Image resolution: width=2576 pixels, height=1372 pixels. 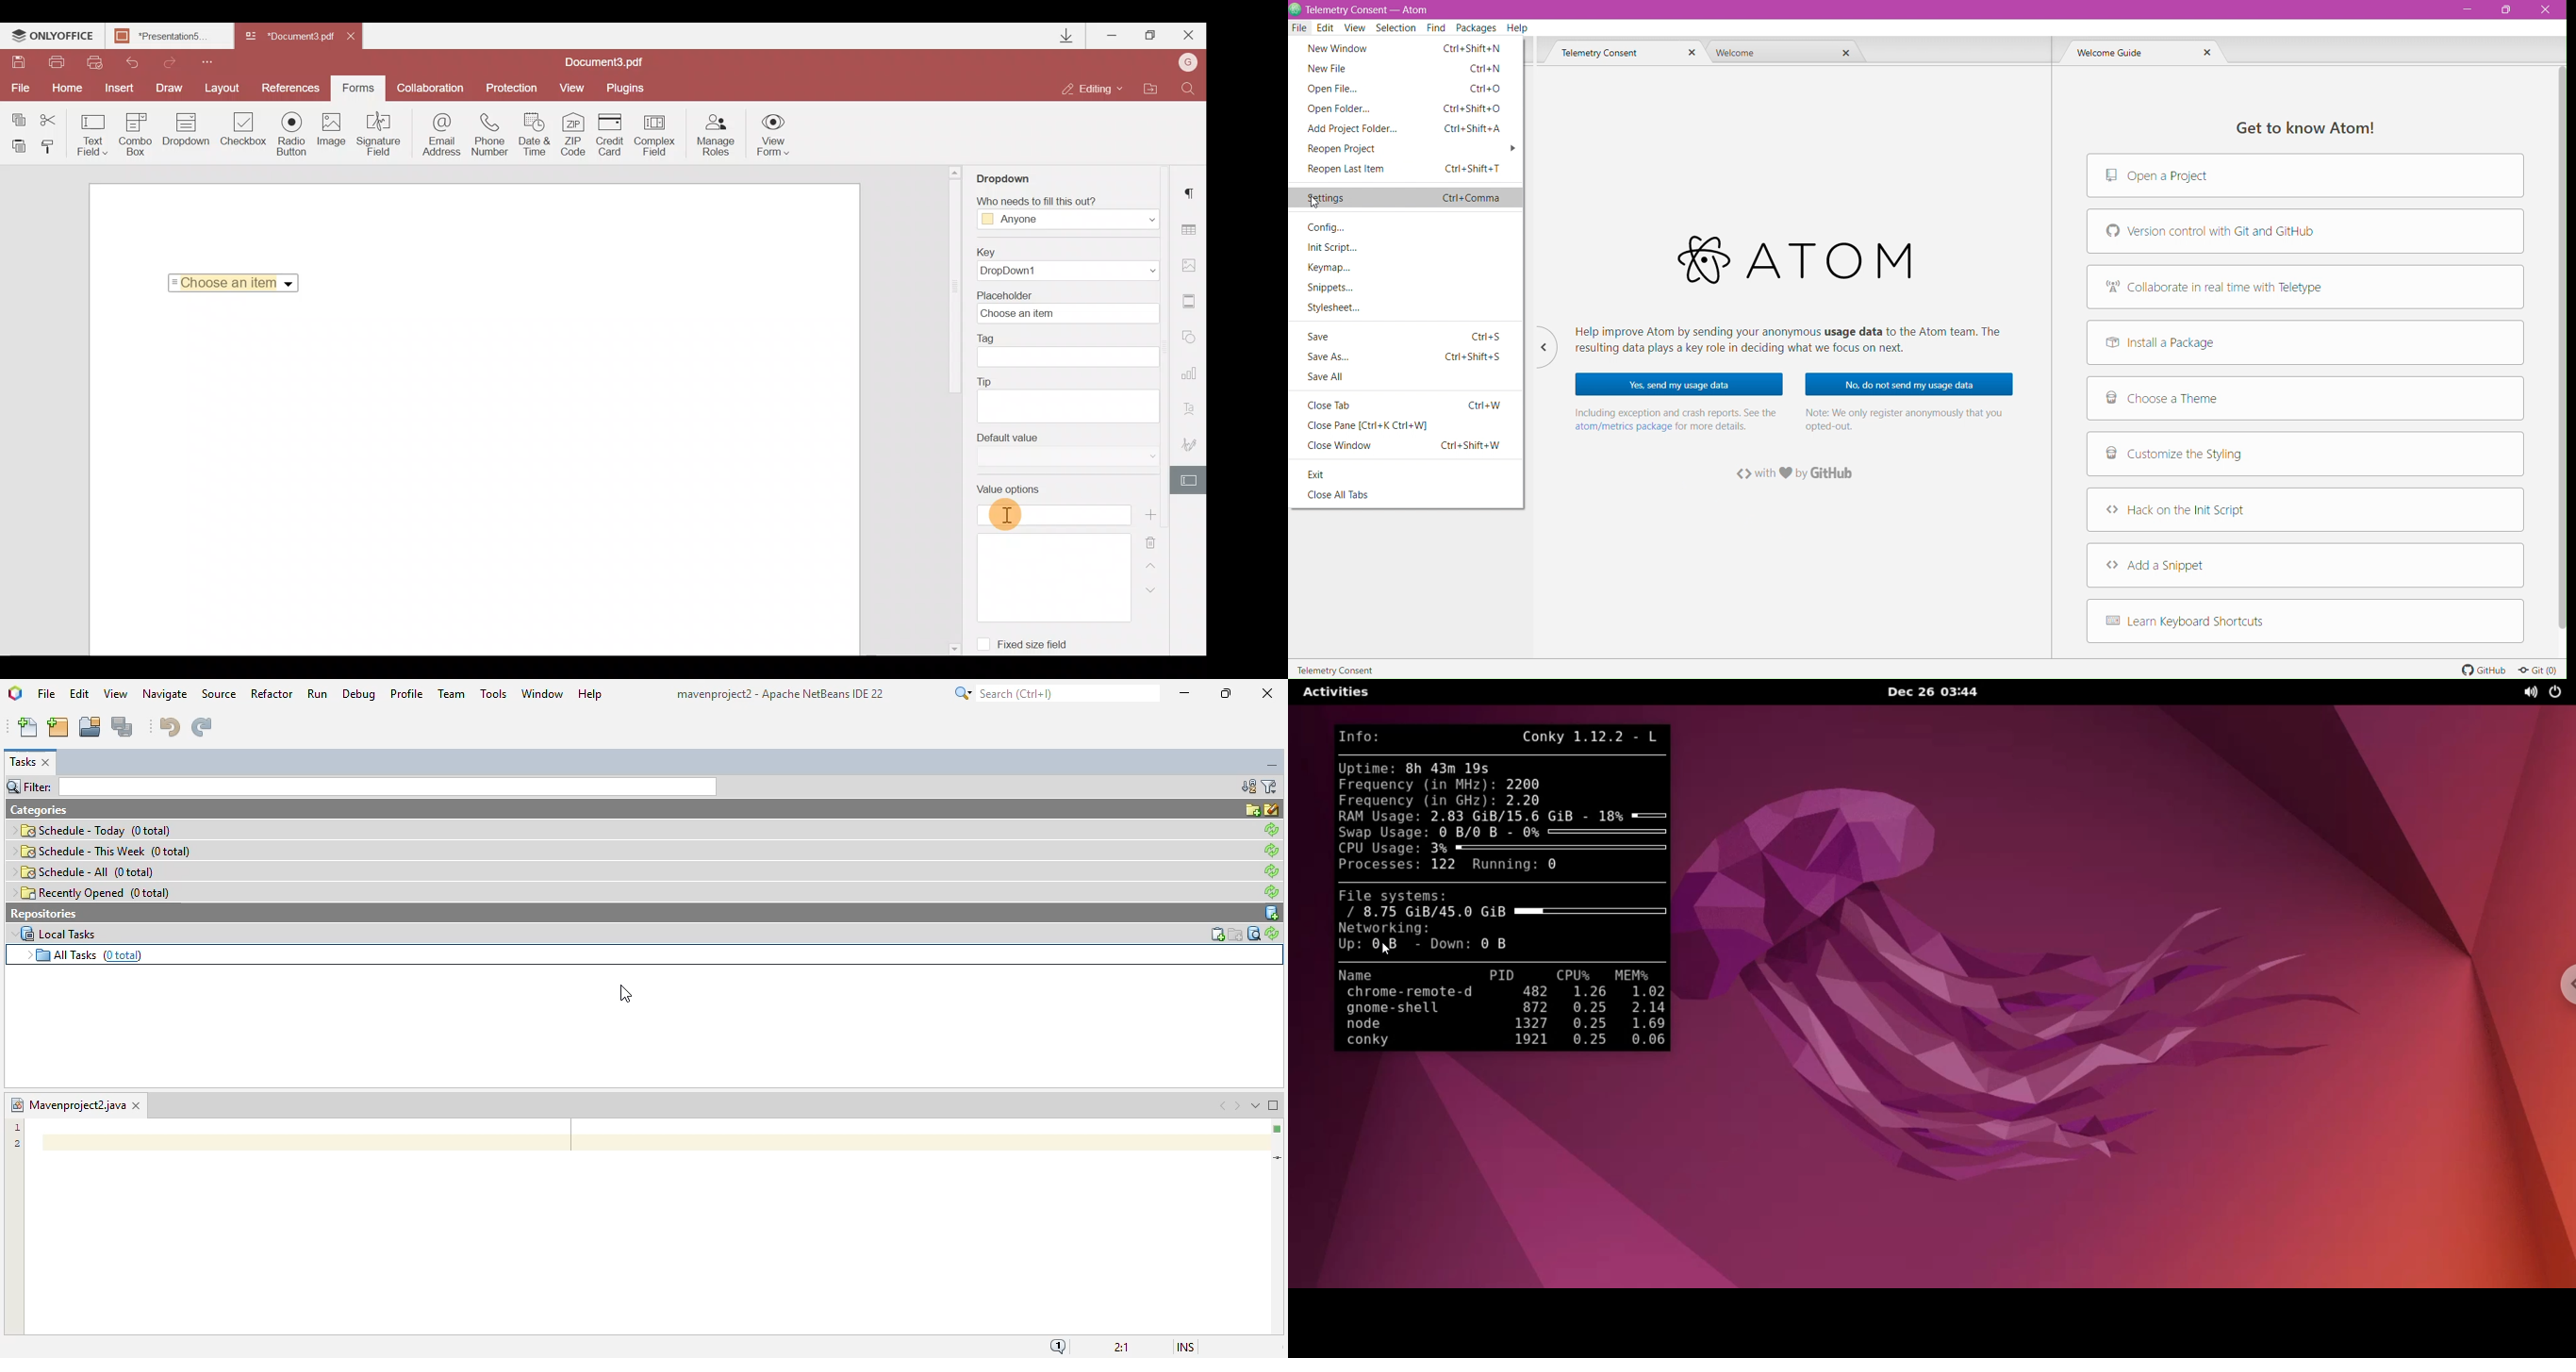 I want to click on Signature settings, so click(x=1192, y=448).